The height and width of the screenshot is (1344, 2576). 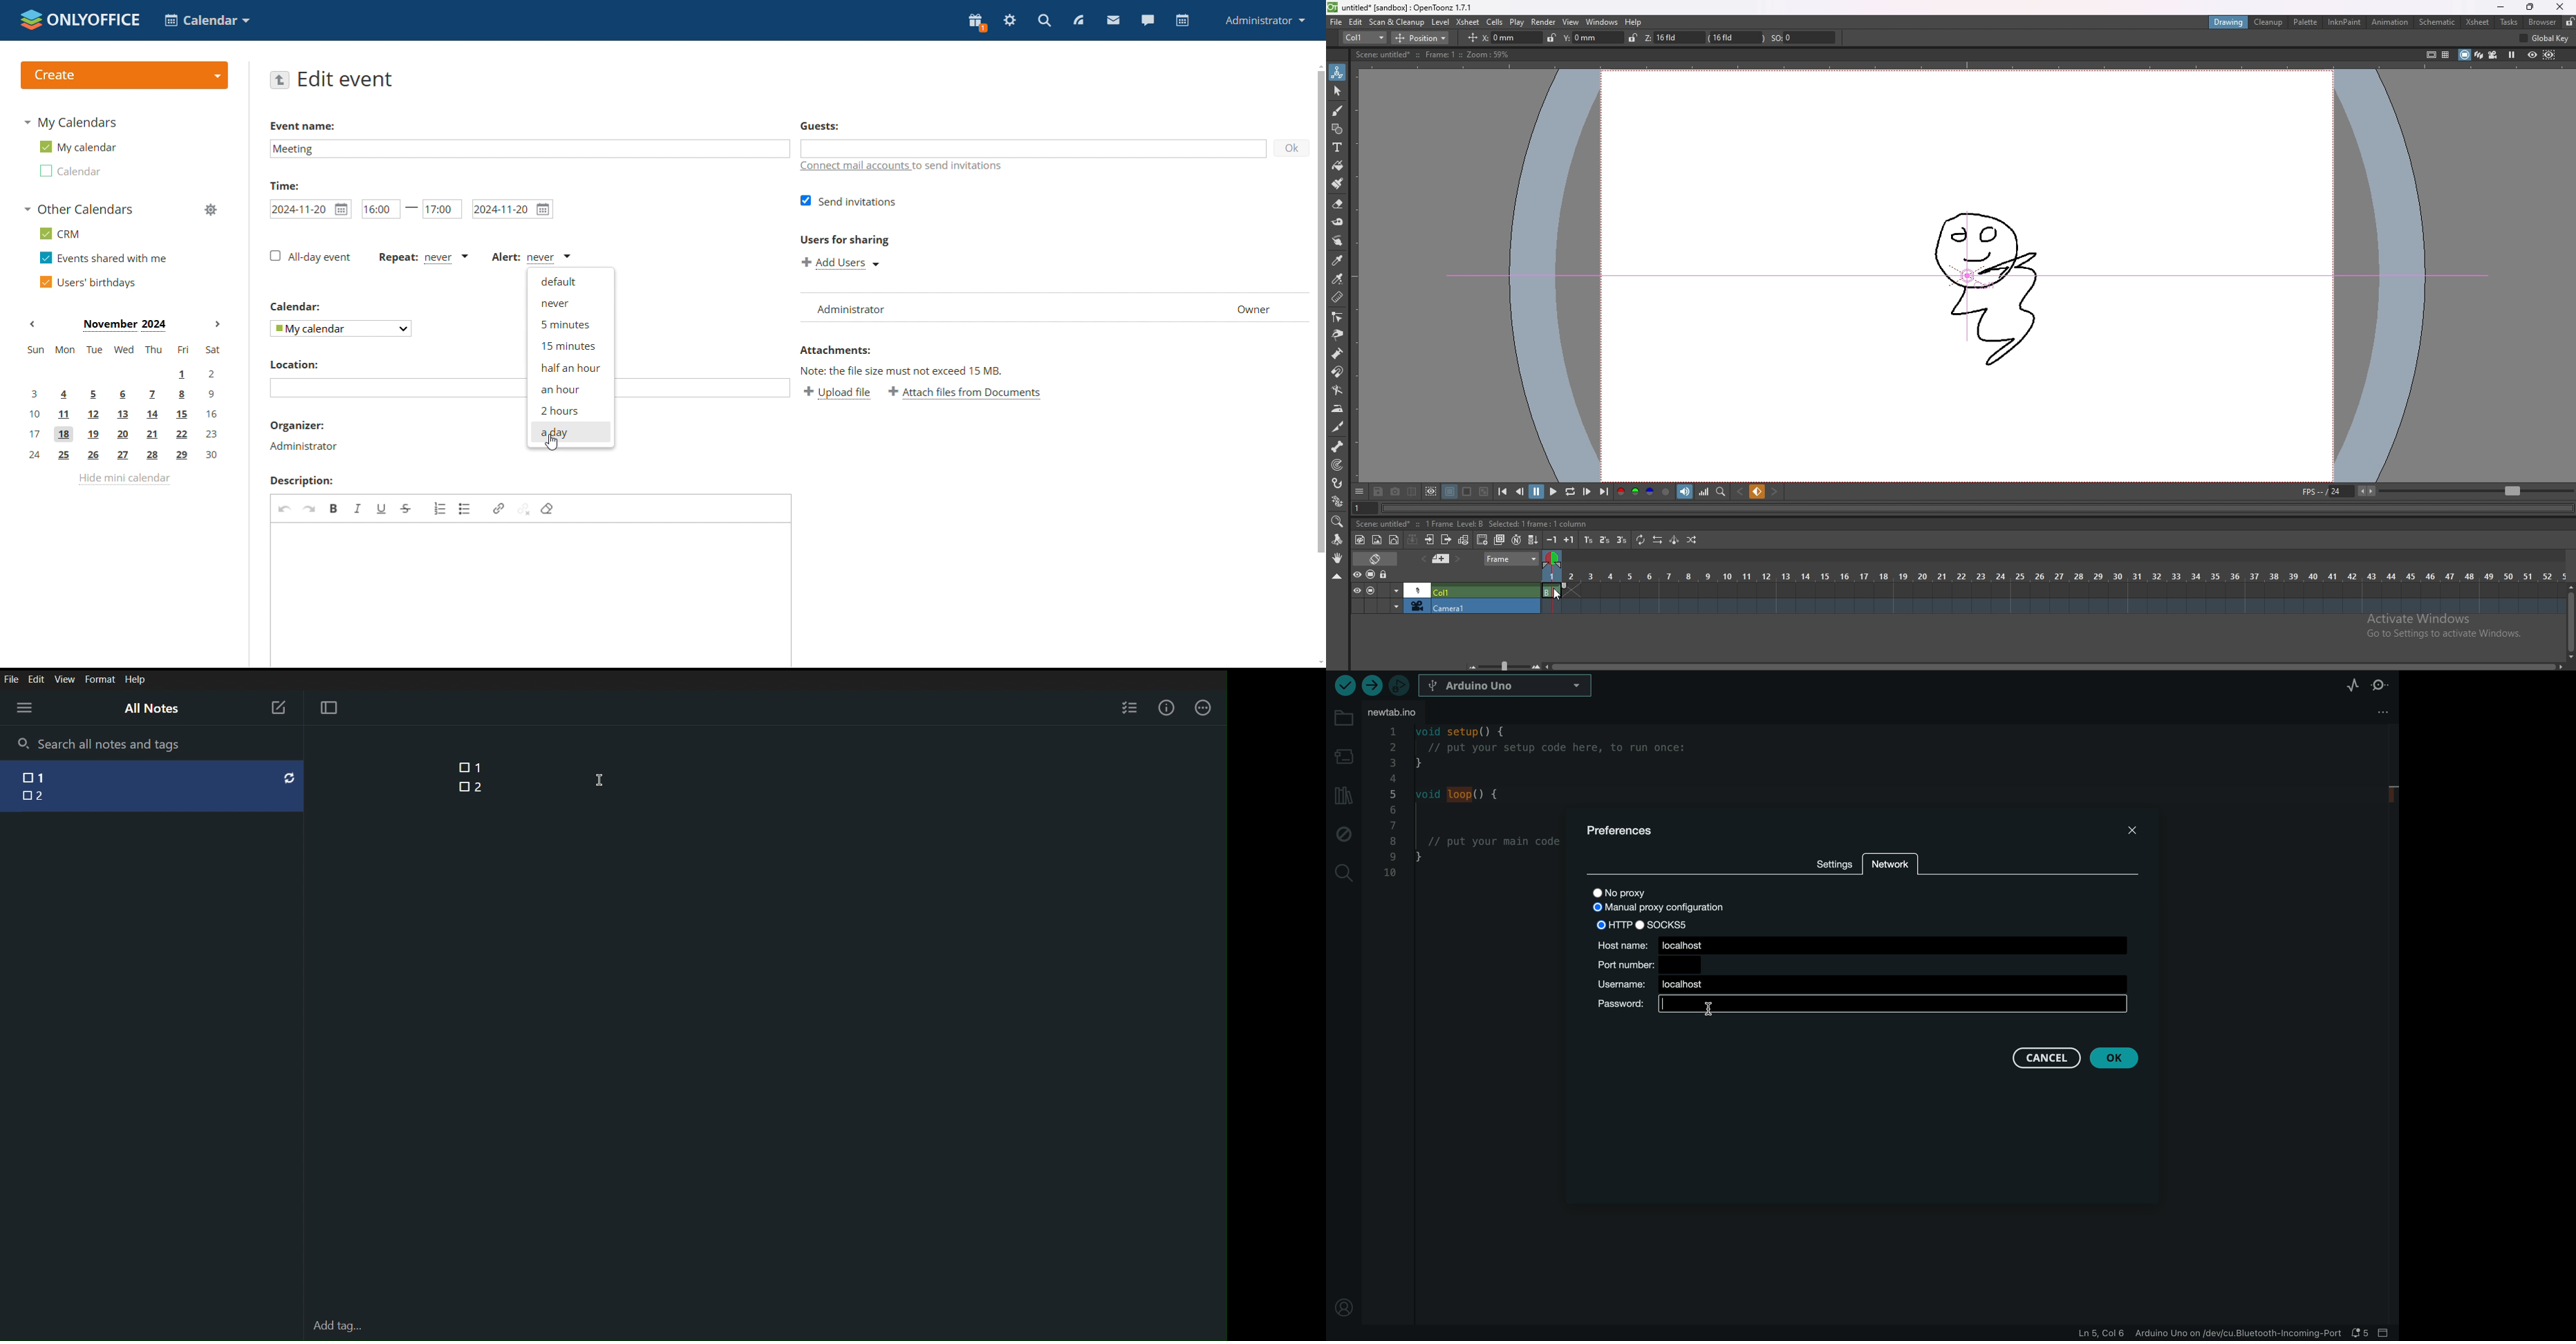 I want to click on add guests, so click(x=1033, y=148).